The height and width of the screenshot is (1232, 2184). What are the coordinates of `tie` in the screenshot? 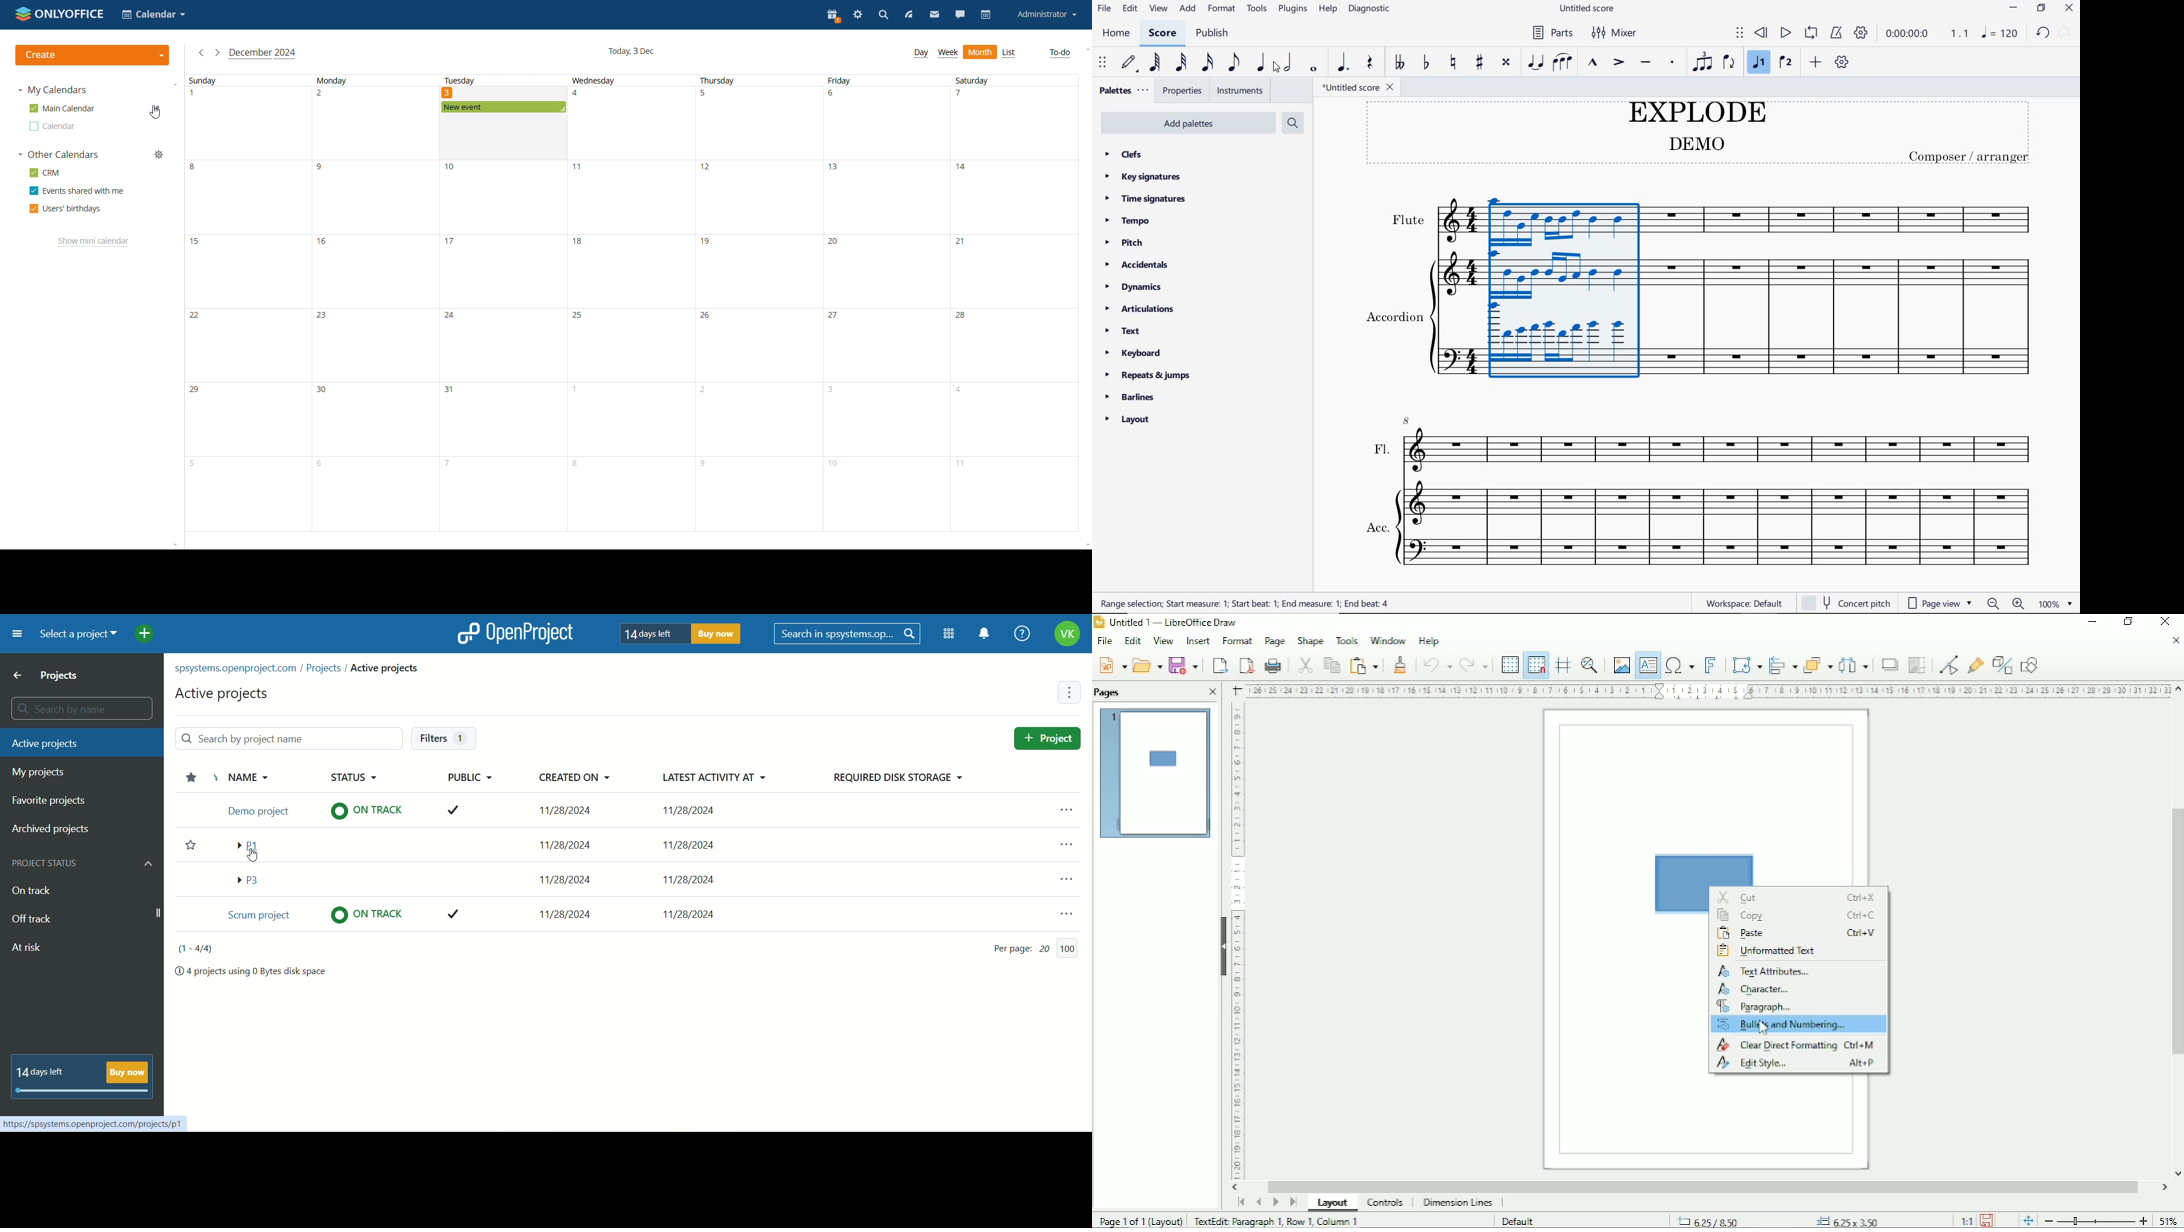 It's located at (1535, 61).